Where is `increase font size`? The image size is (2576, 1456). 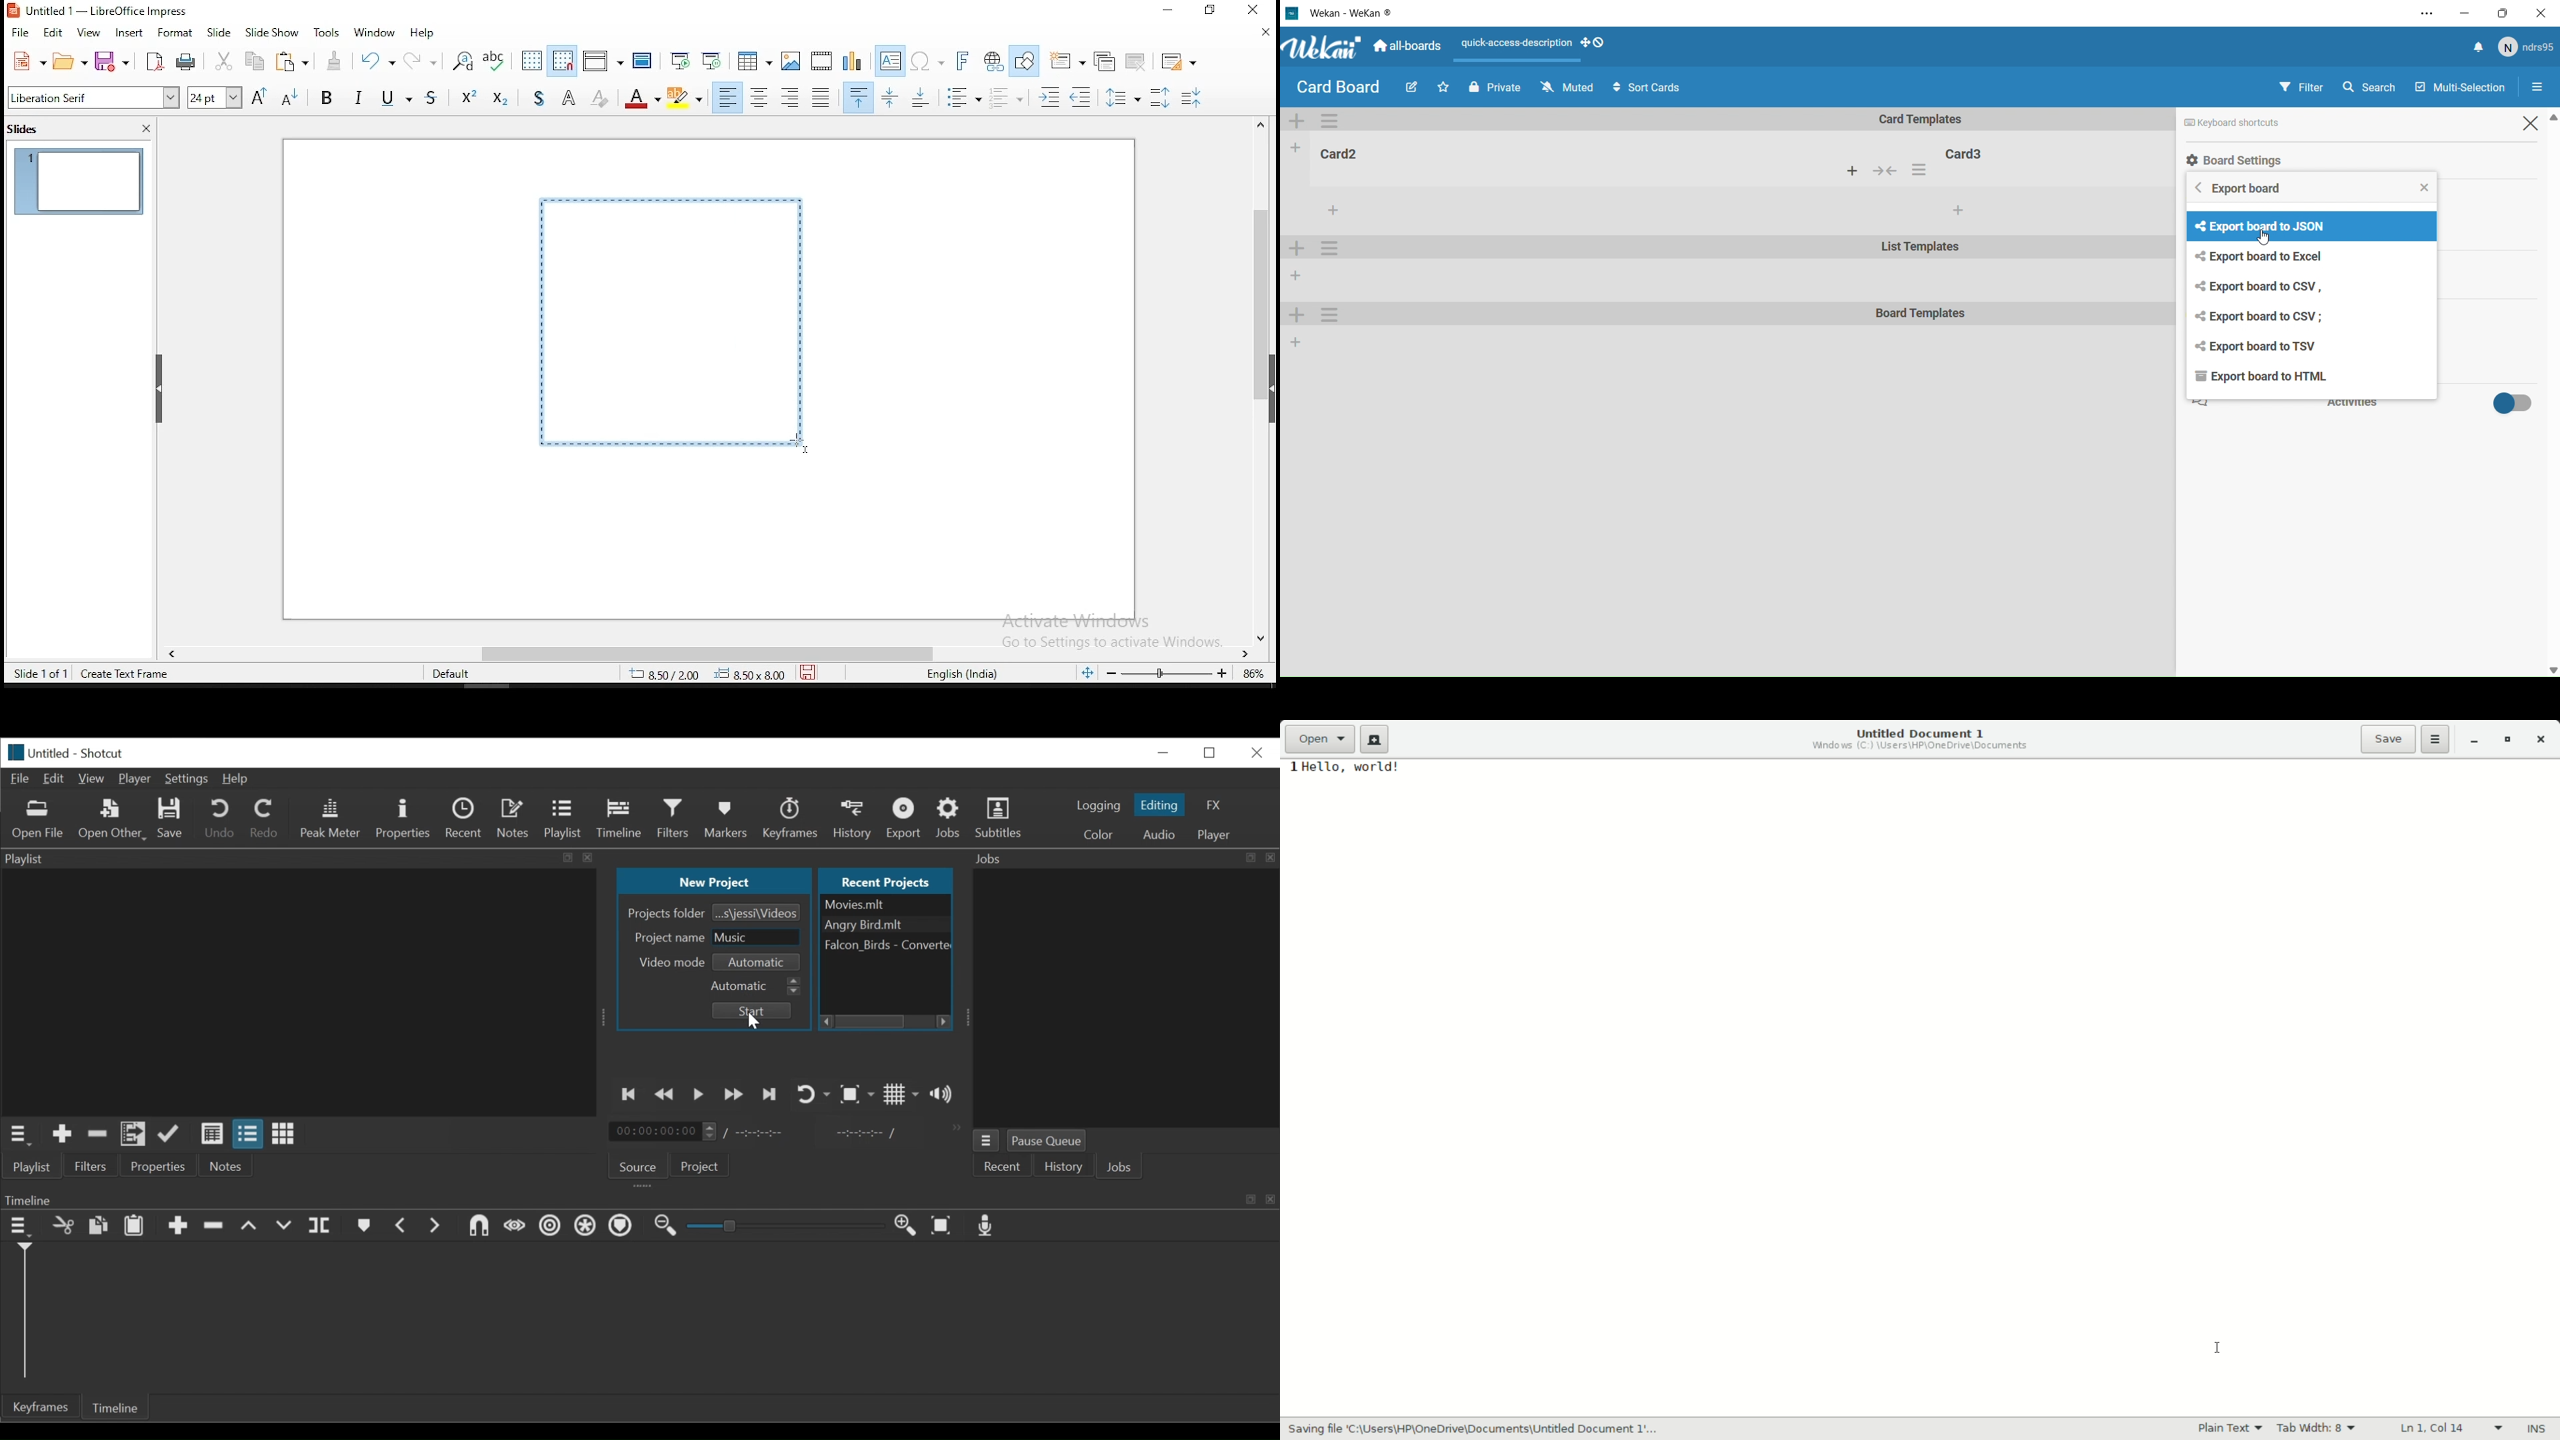
increase font size is located at coordinates (259, 97).